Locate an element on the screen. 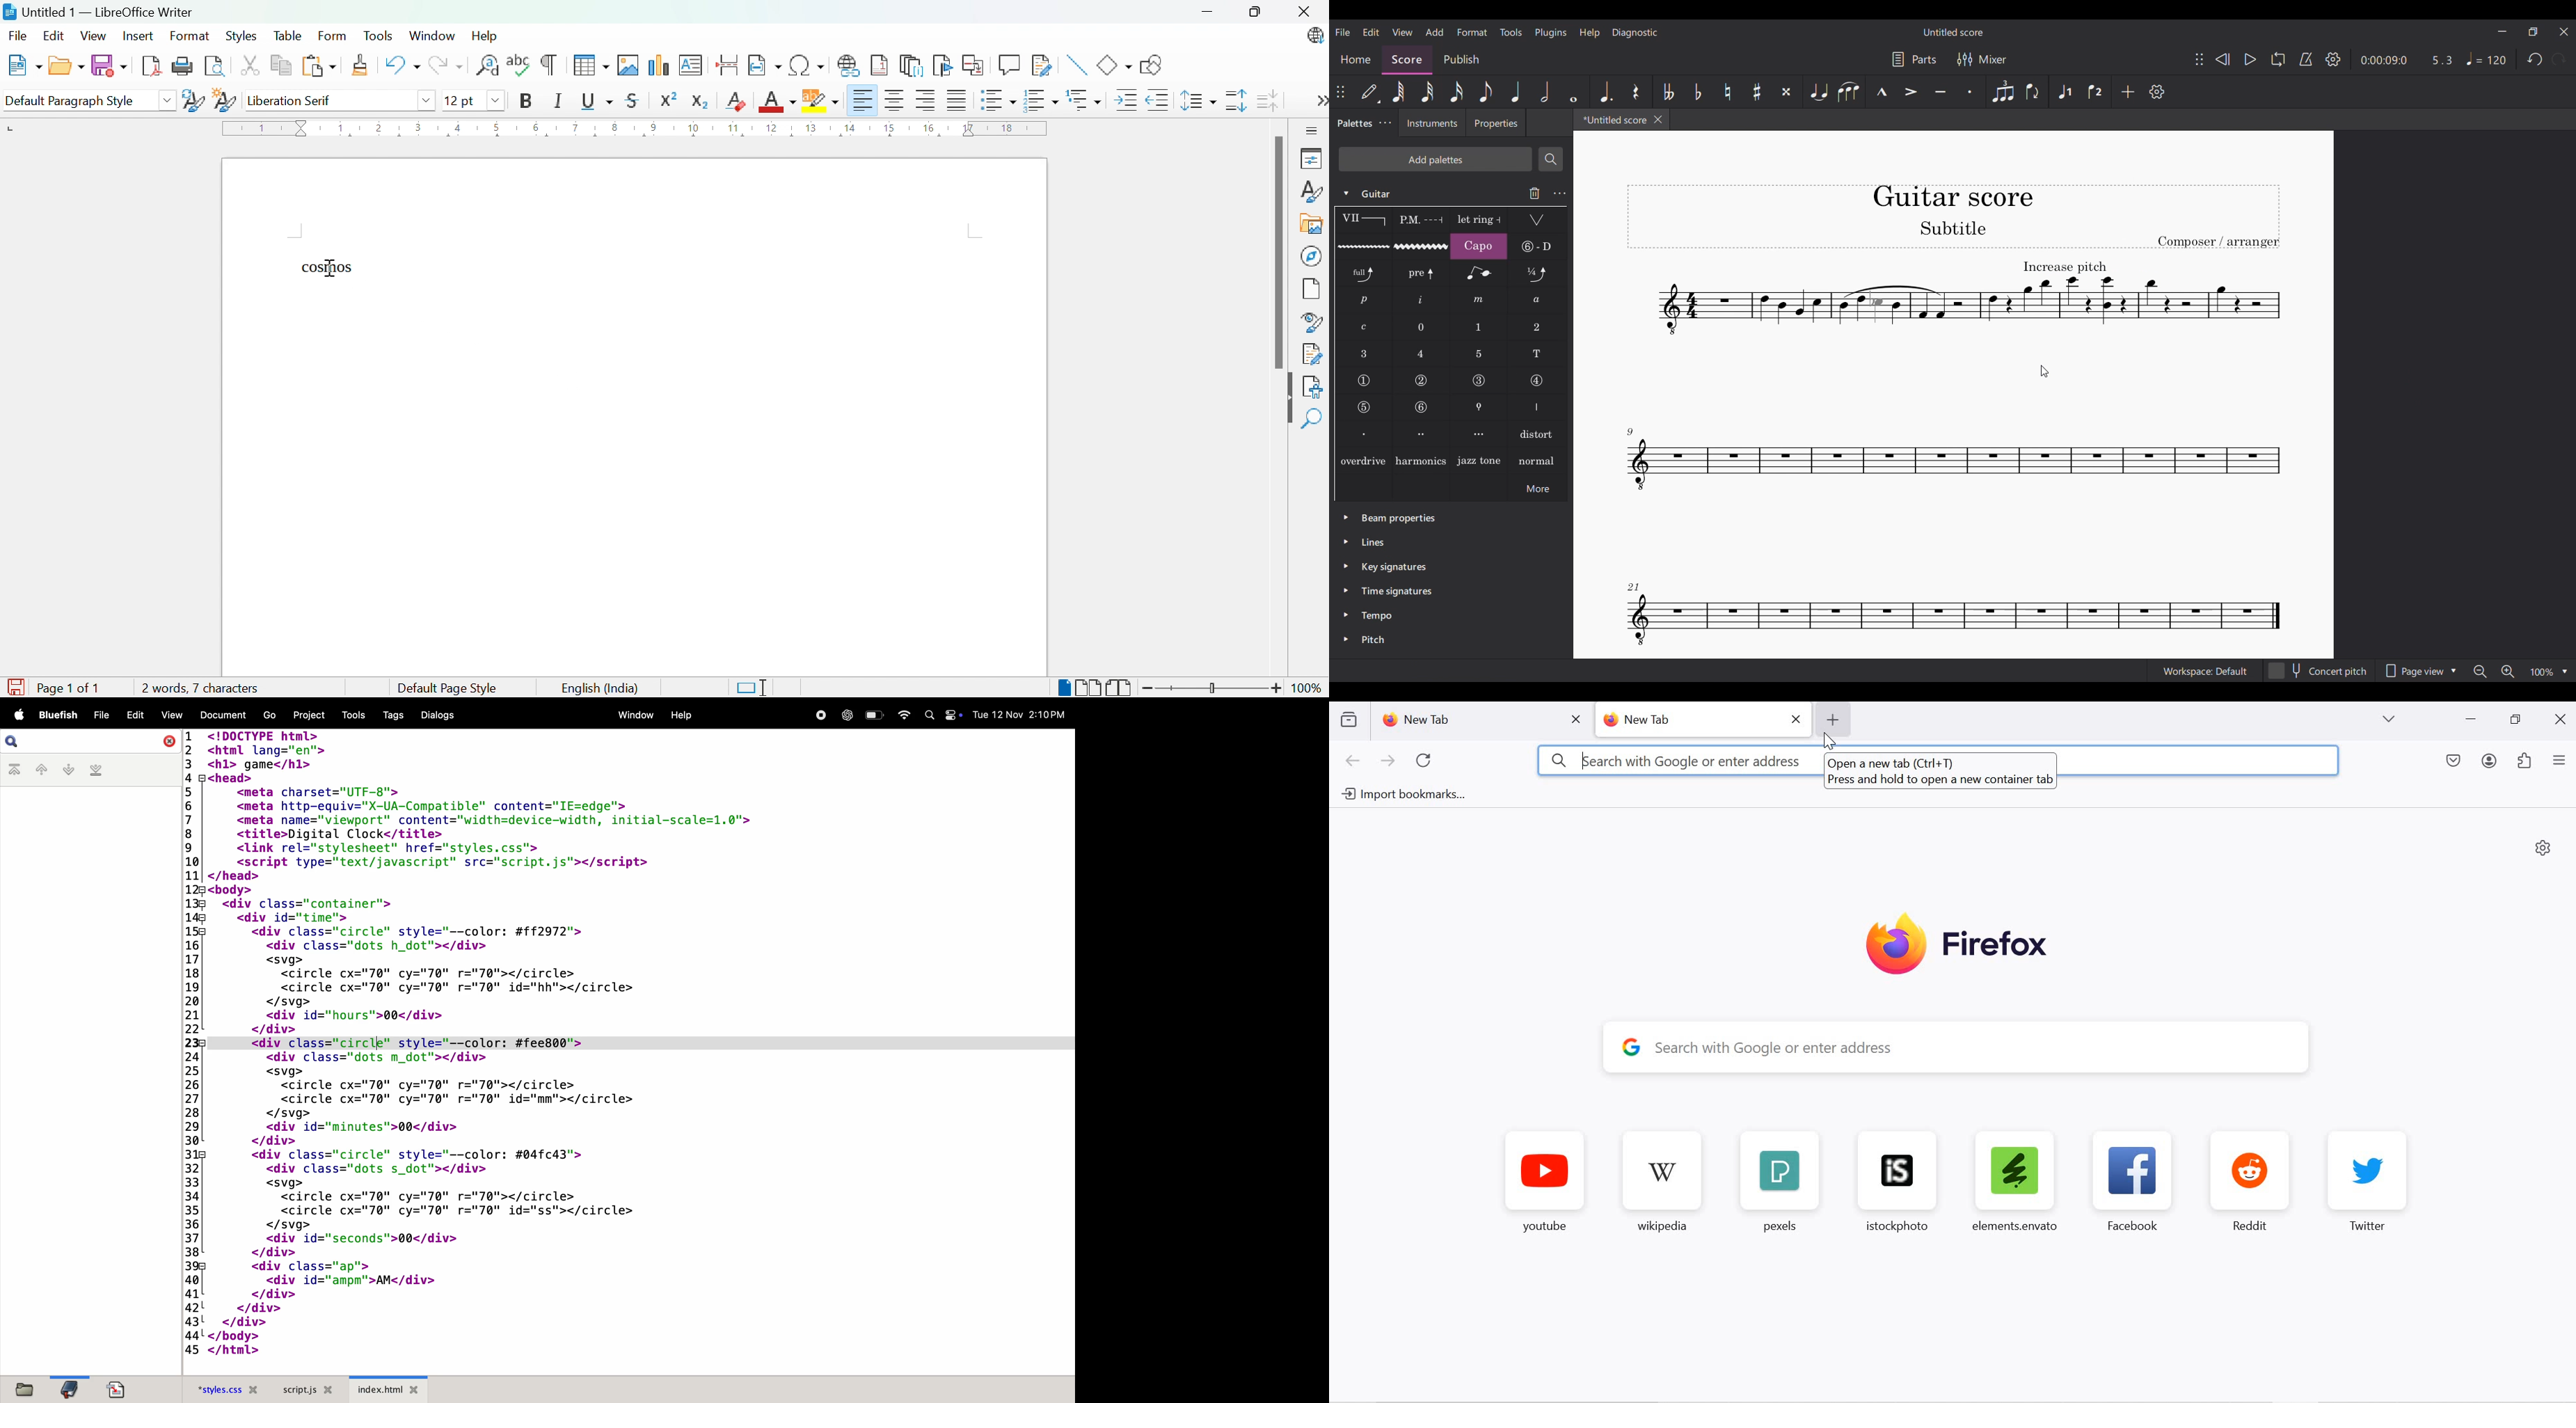  Undo is located at coordinates (2534, 59).